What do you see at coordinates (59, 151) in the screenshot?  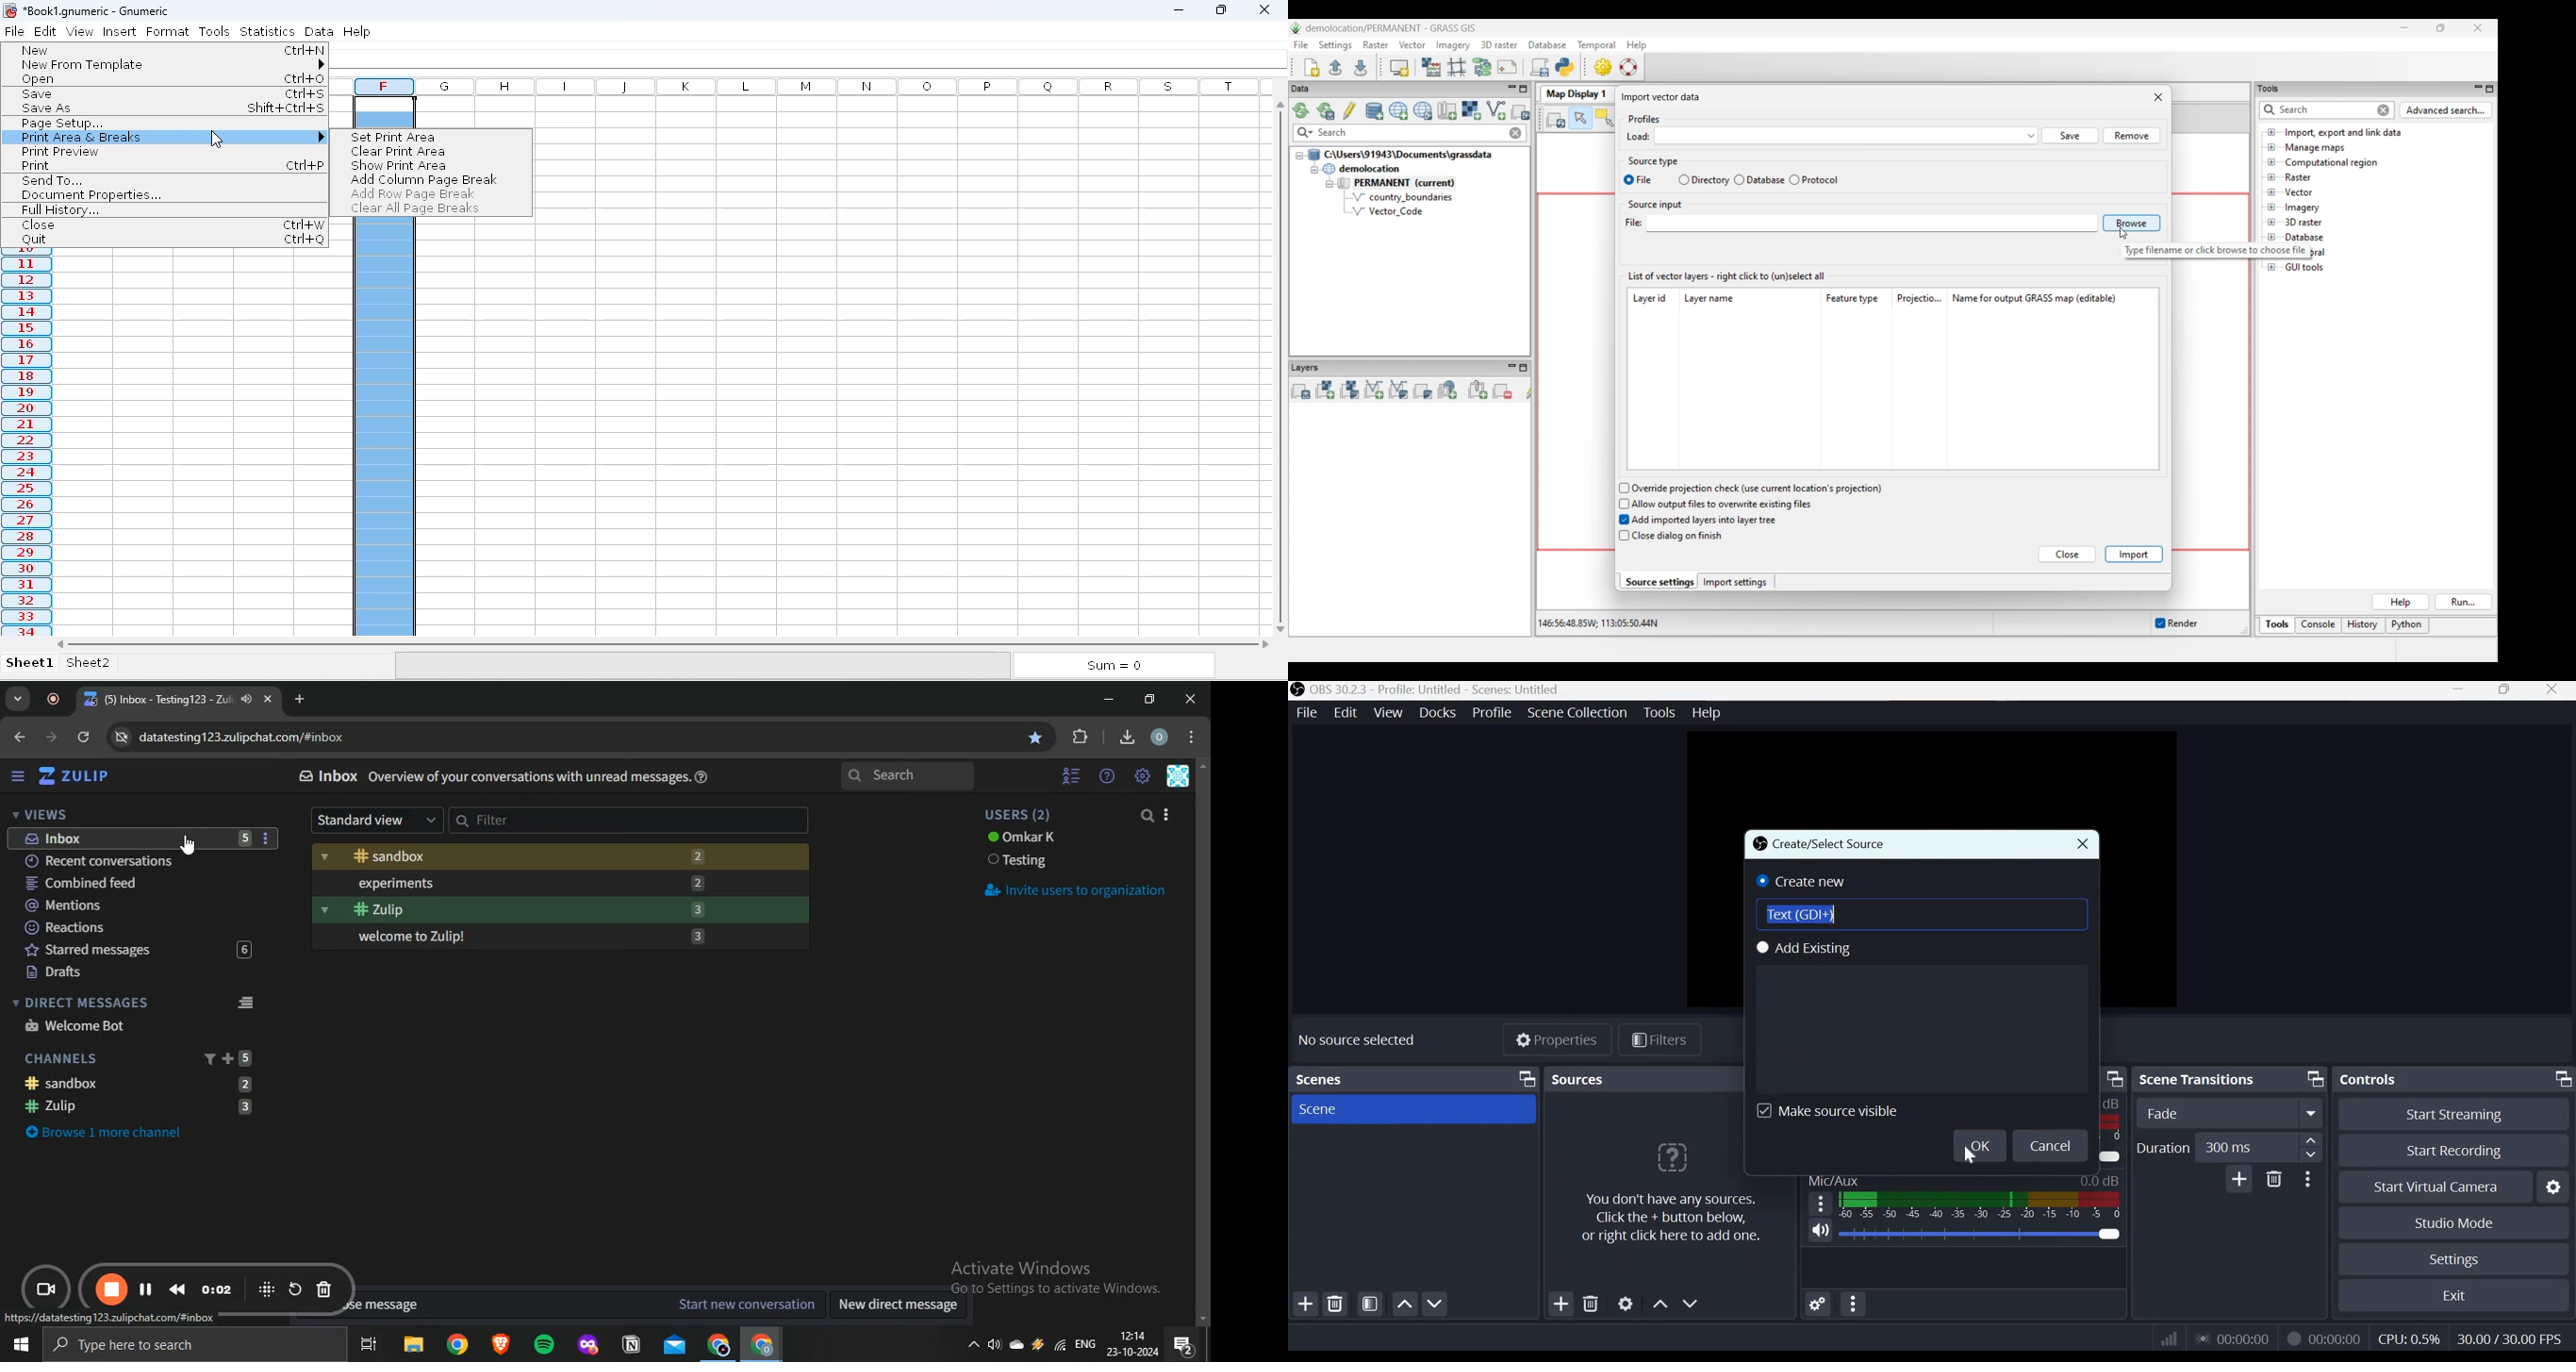 I see `print preview` at bounding box center [59, 151].